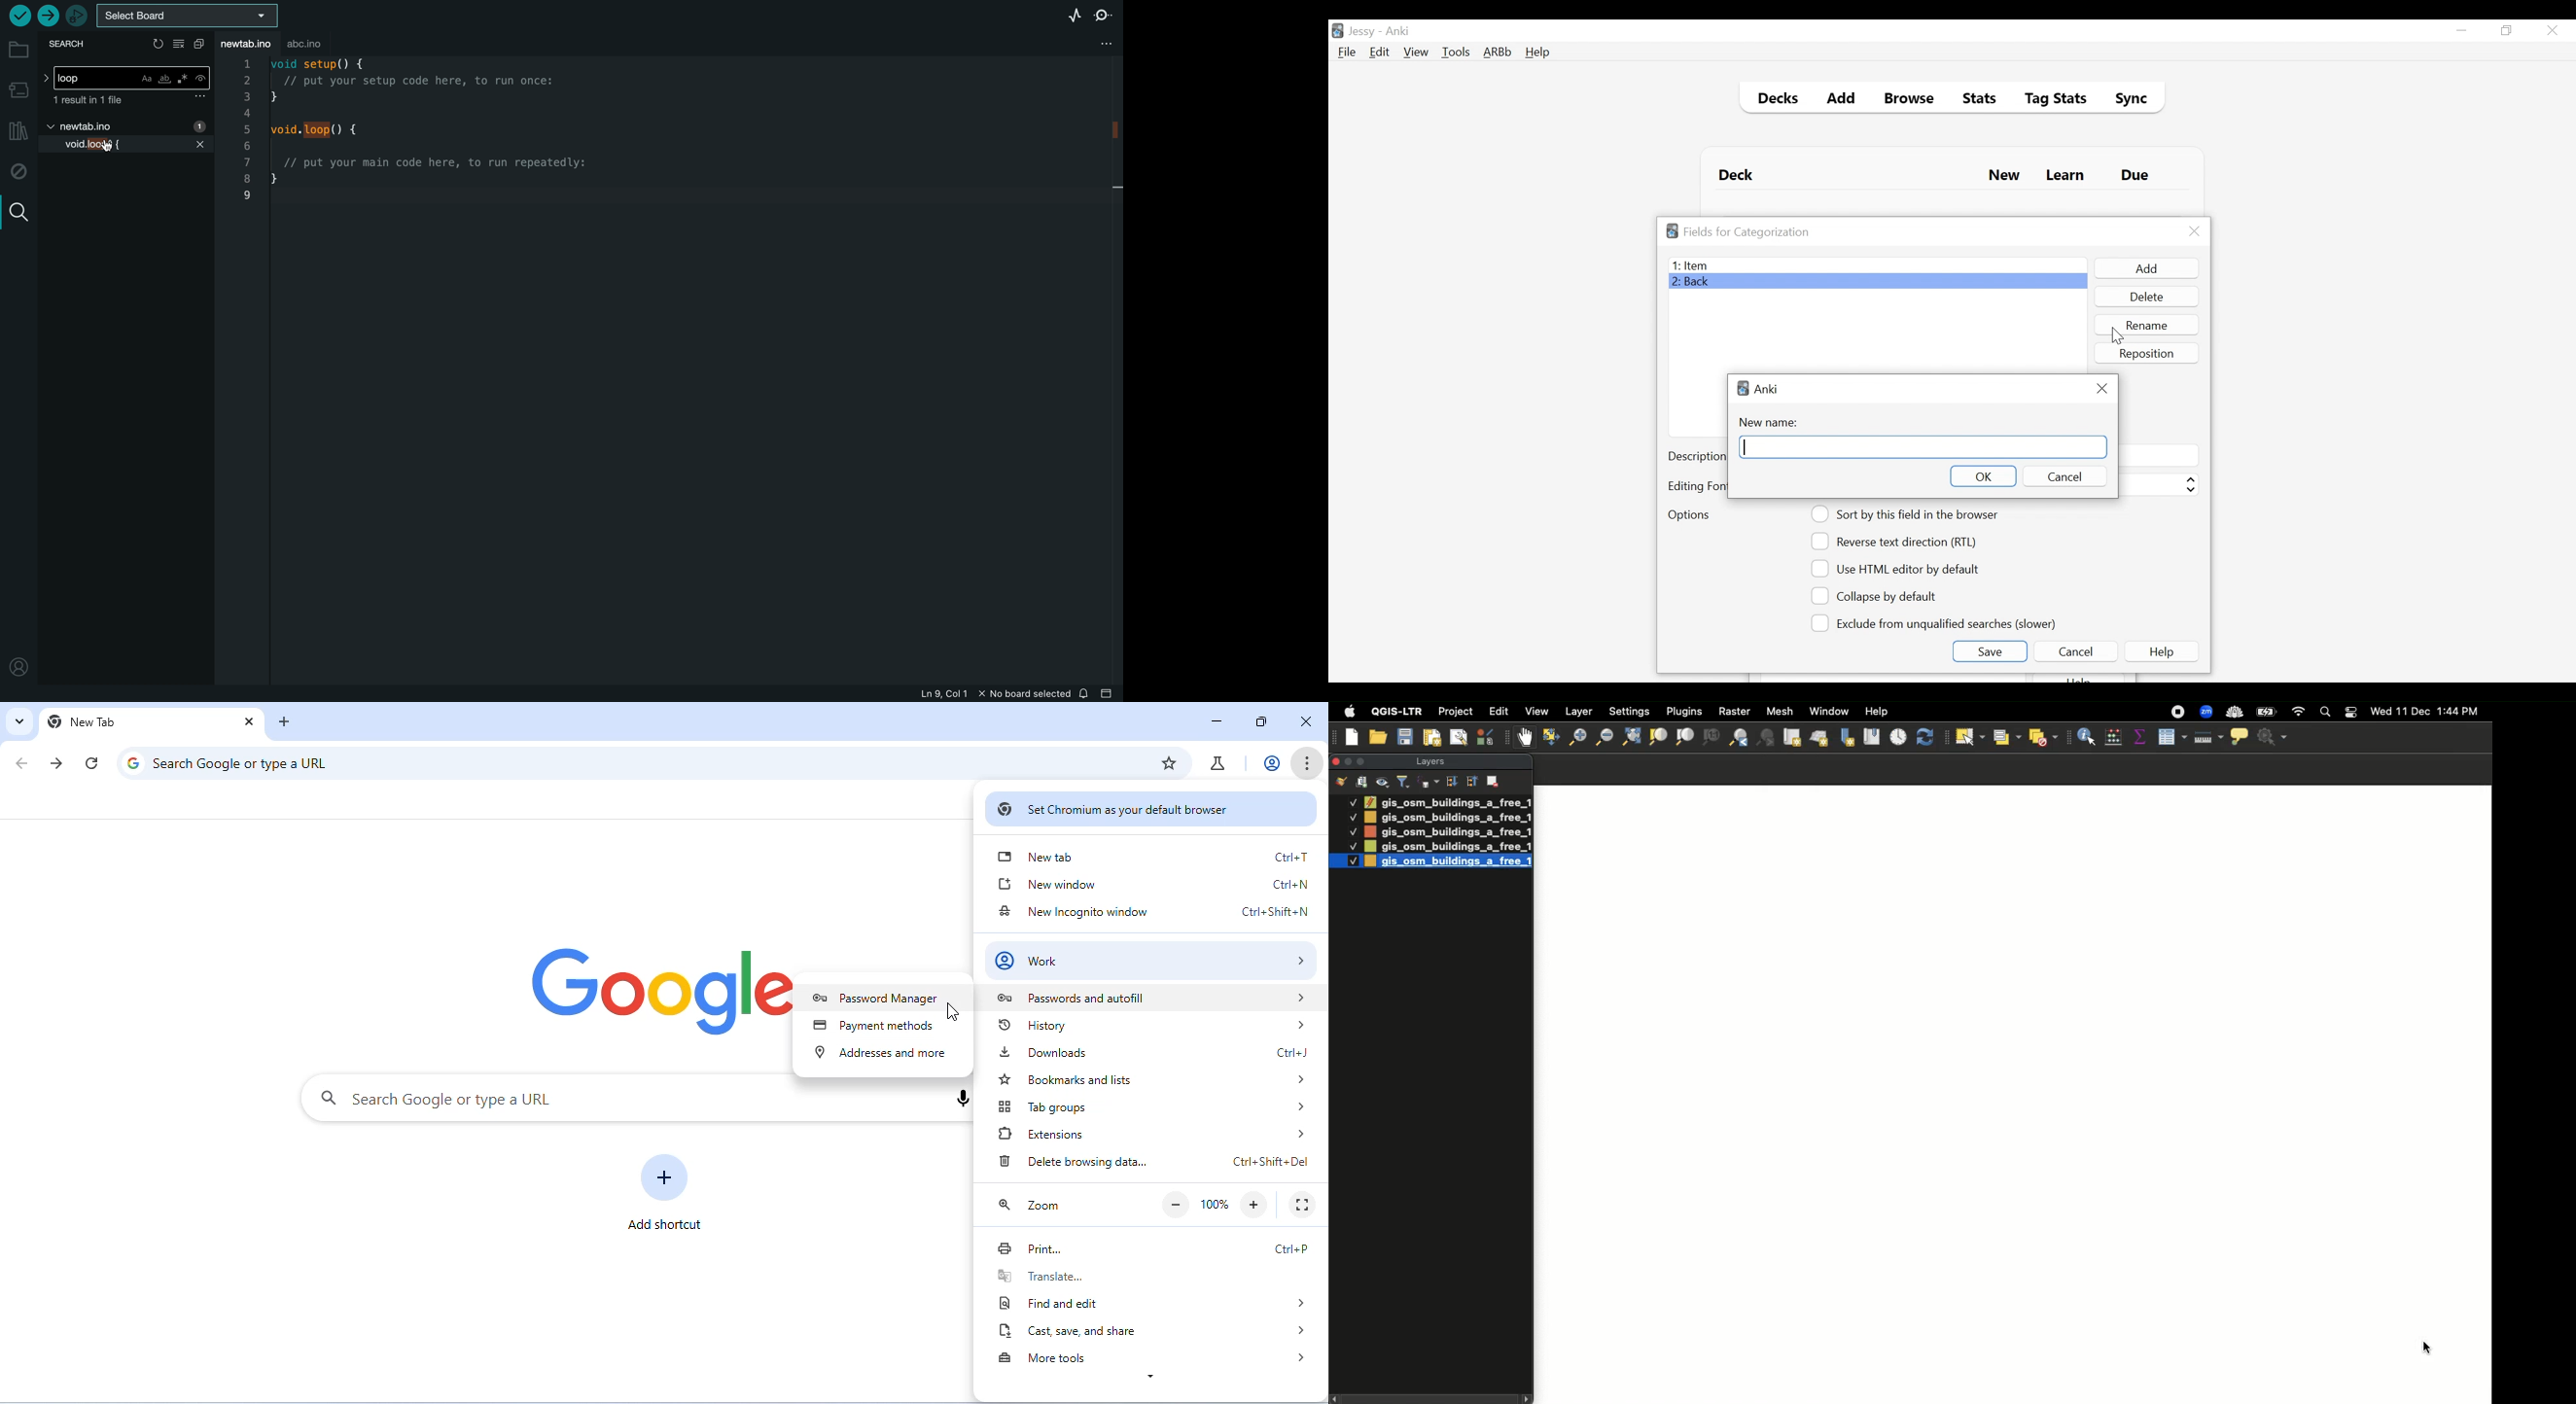 The image size is (2576, 1428). I want to click on 1:43 PM, so click(2461, 711).